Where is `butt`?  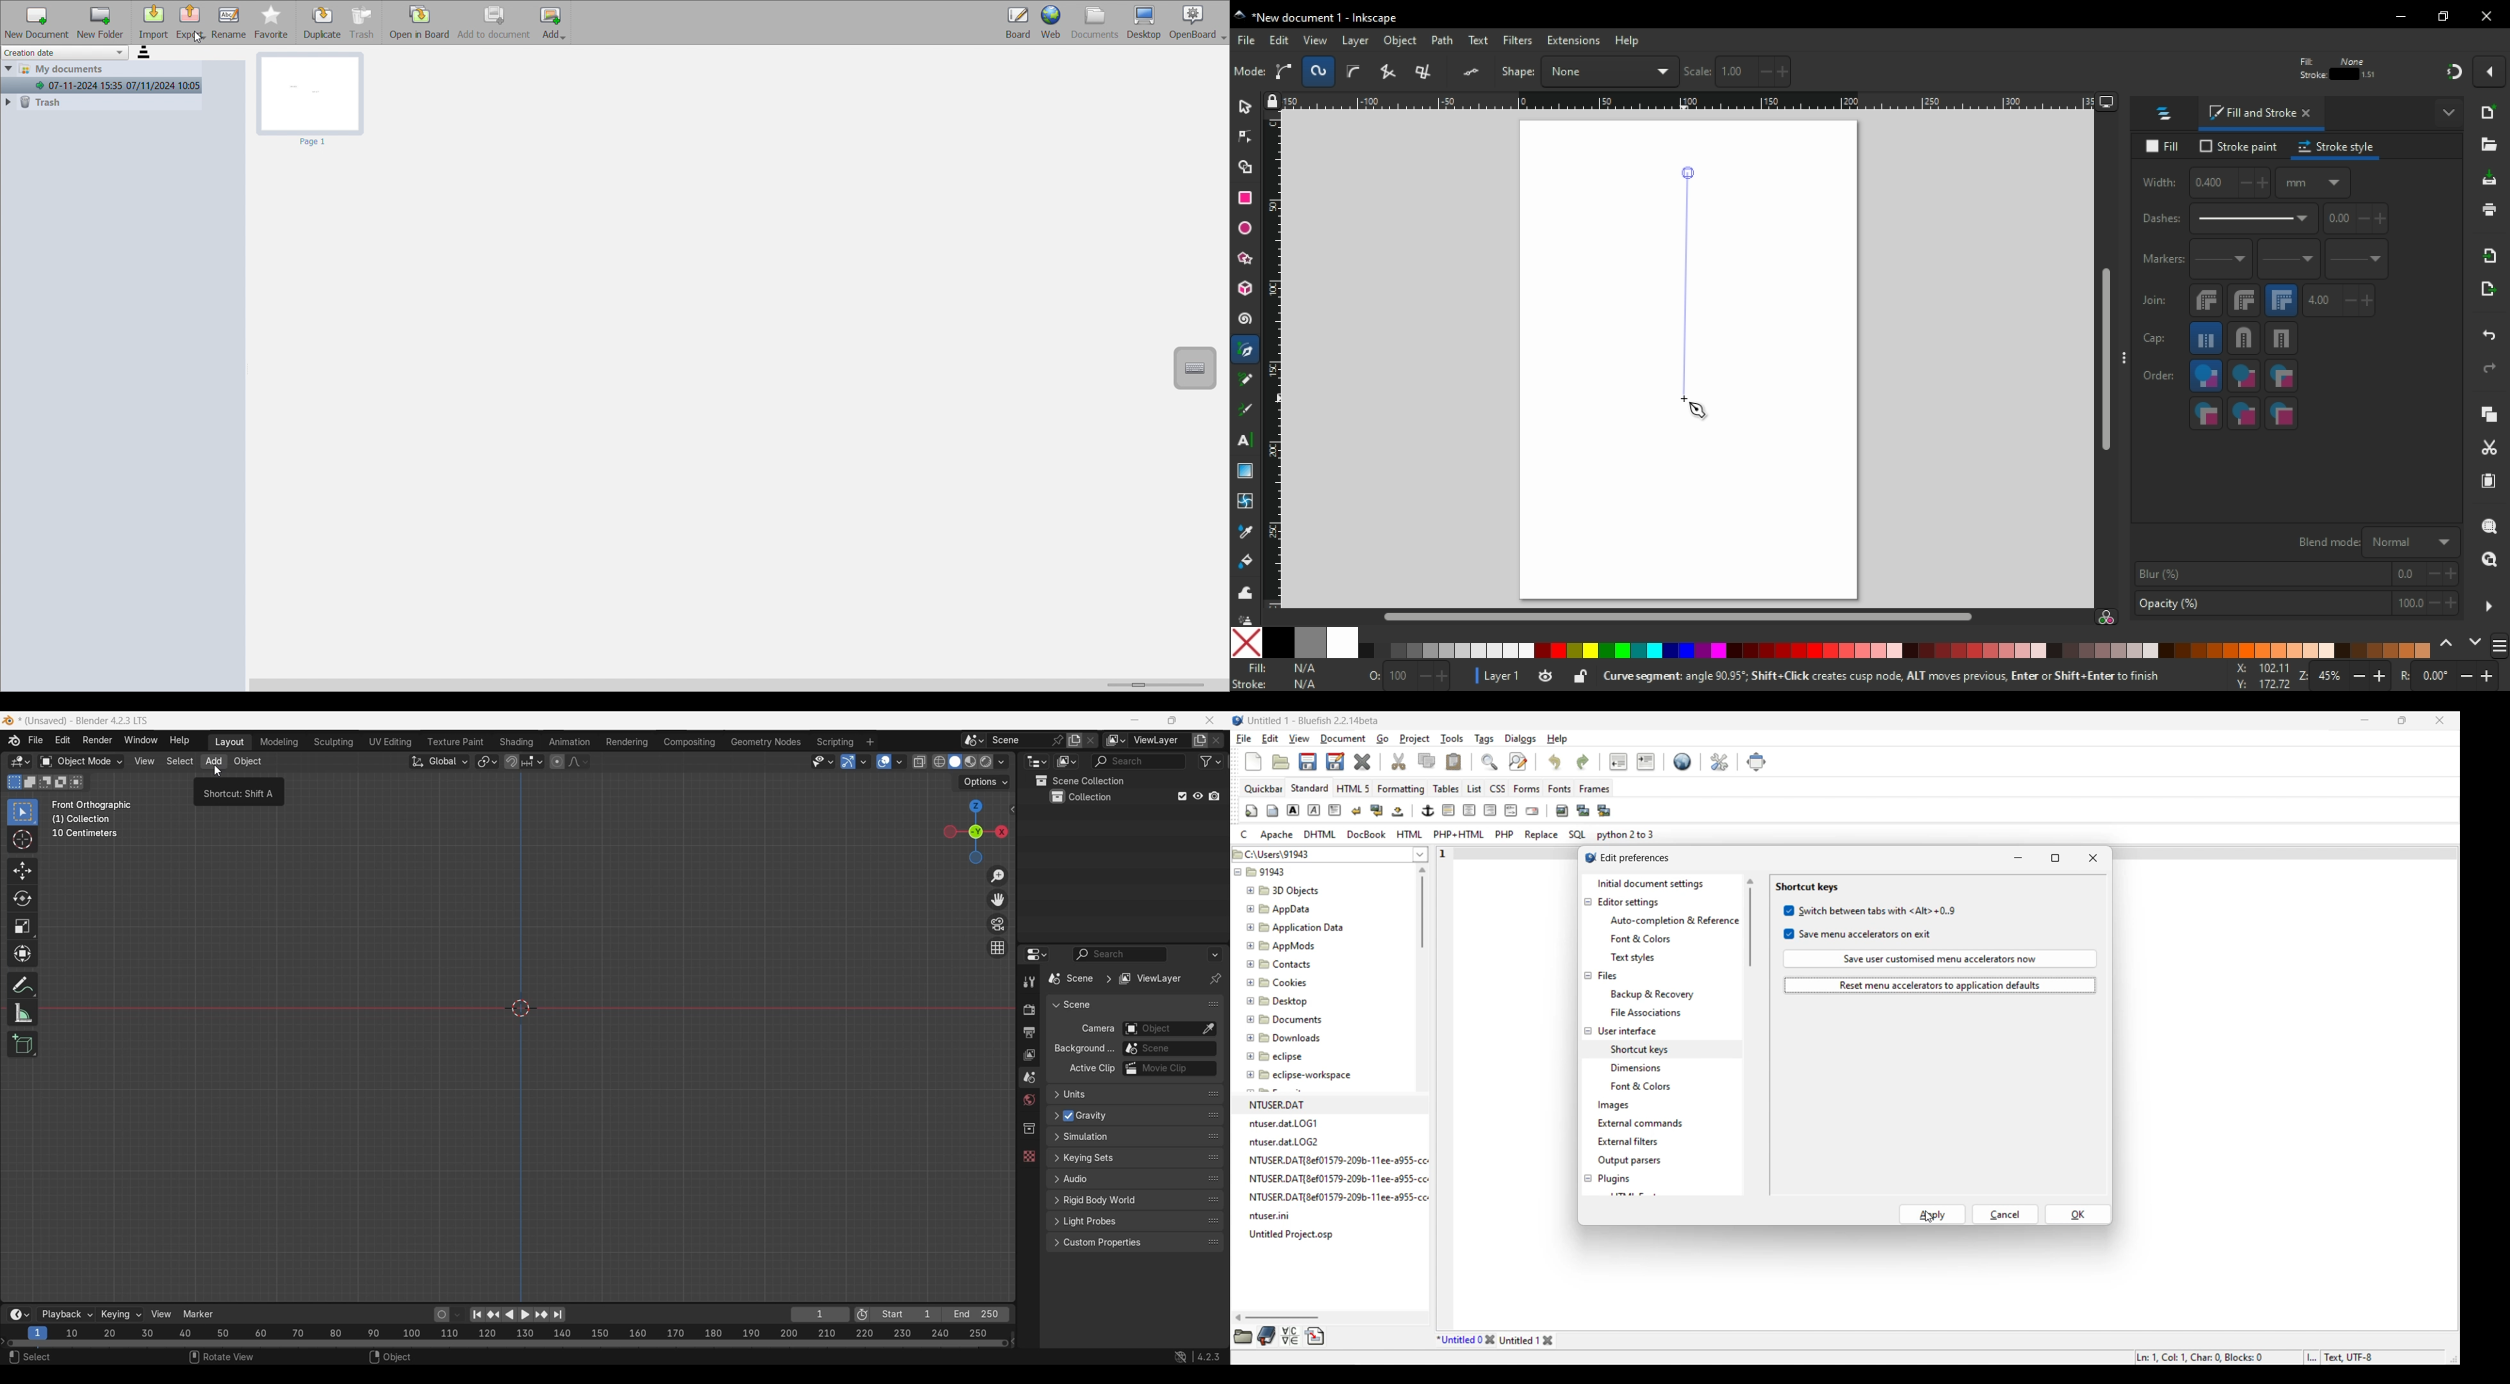 butt is located at coordinates (2207, 338).